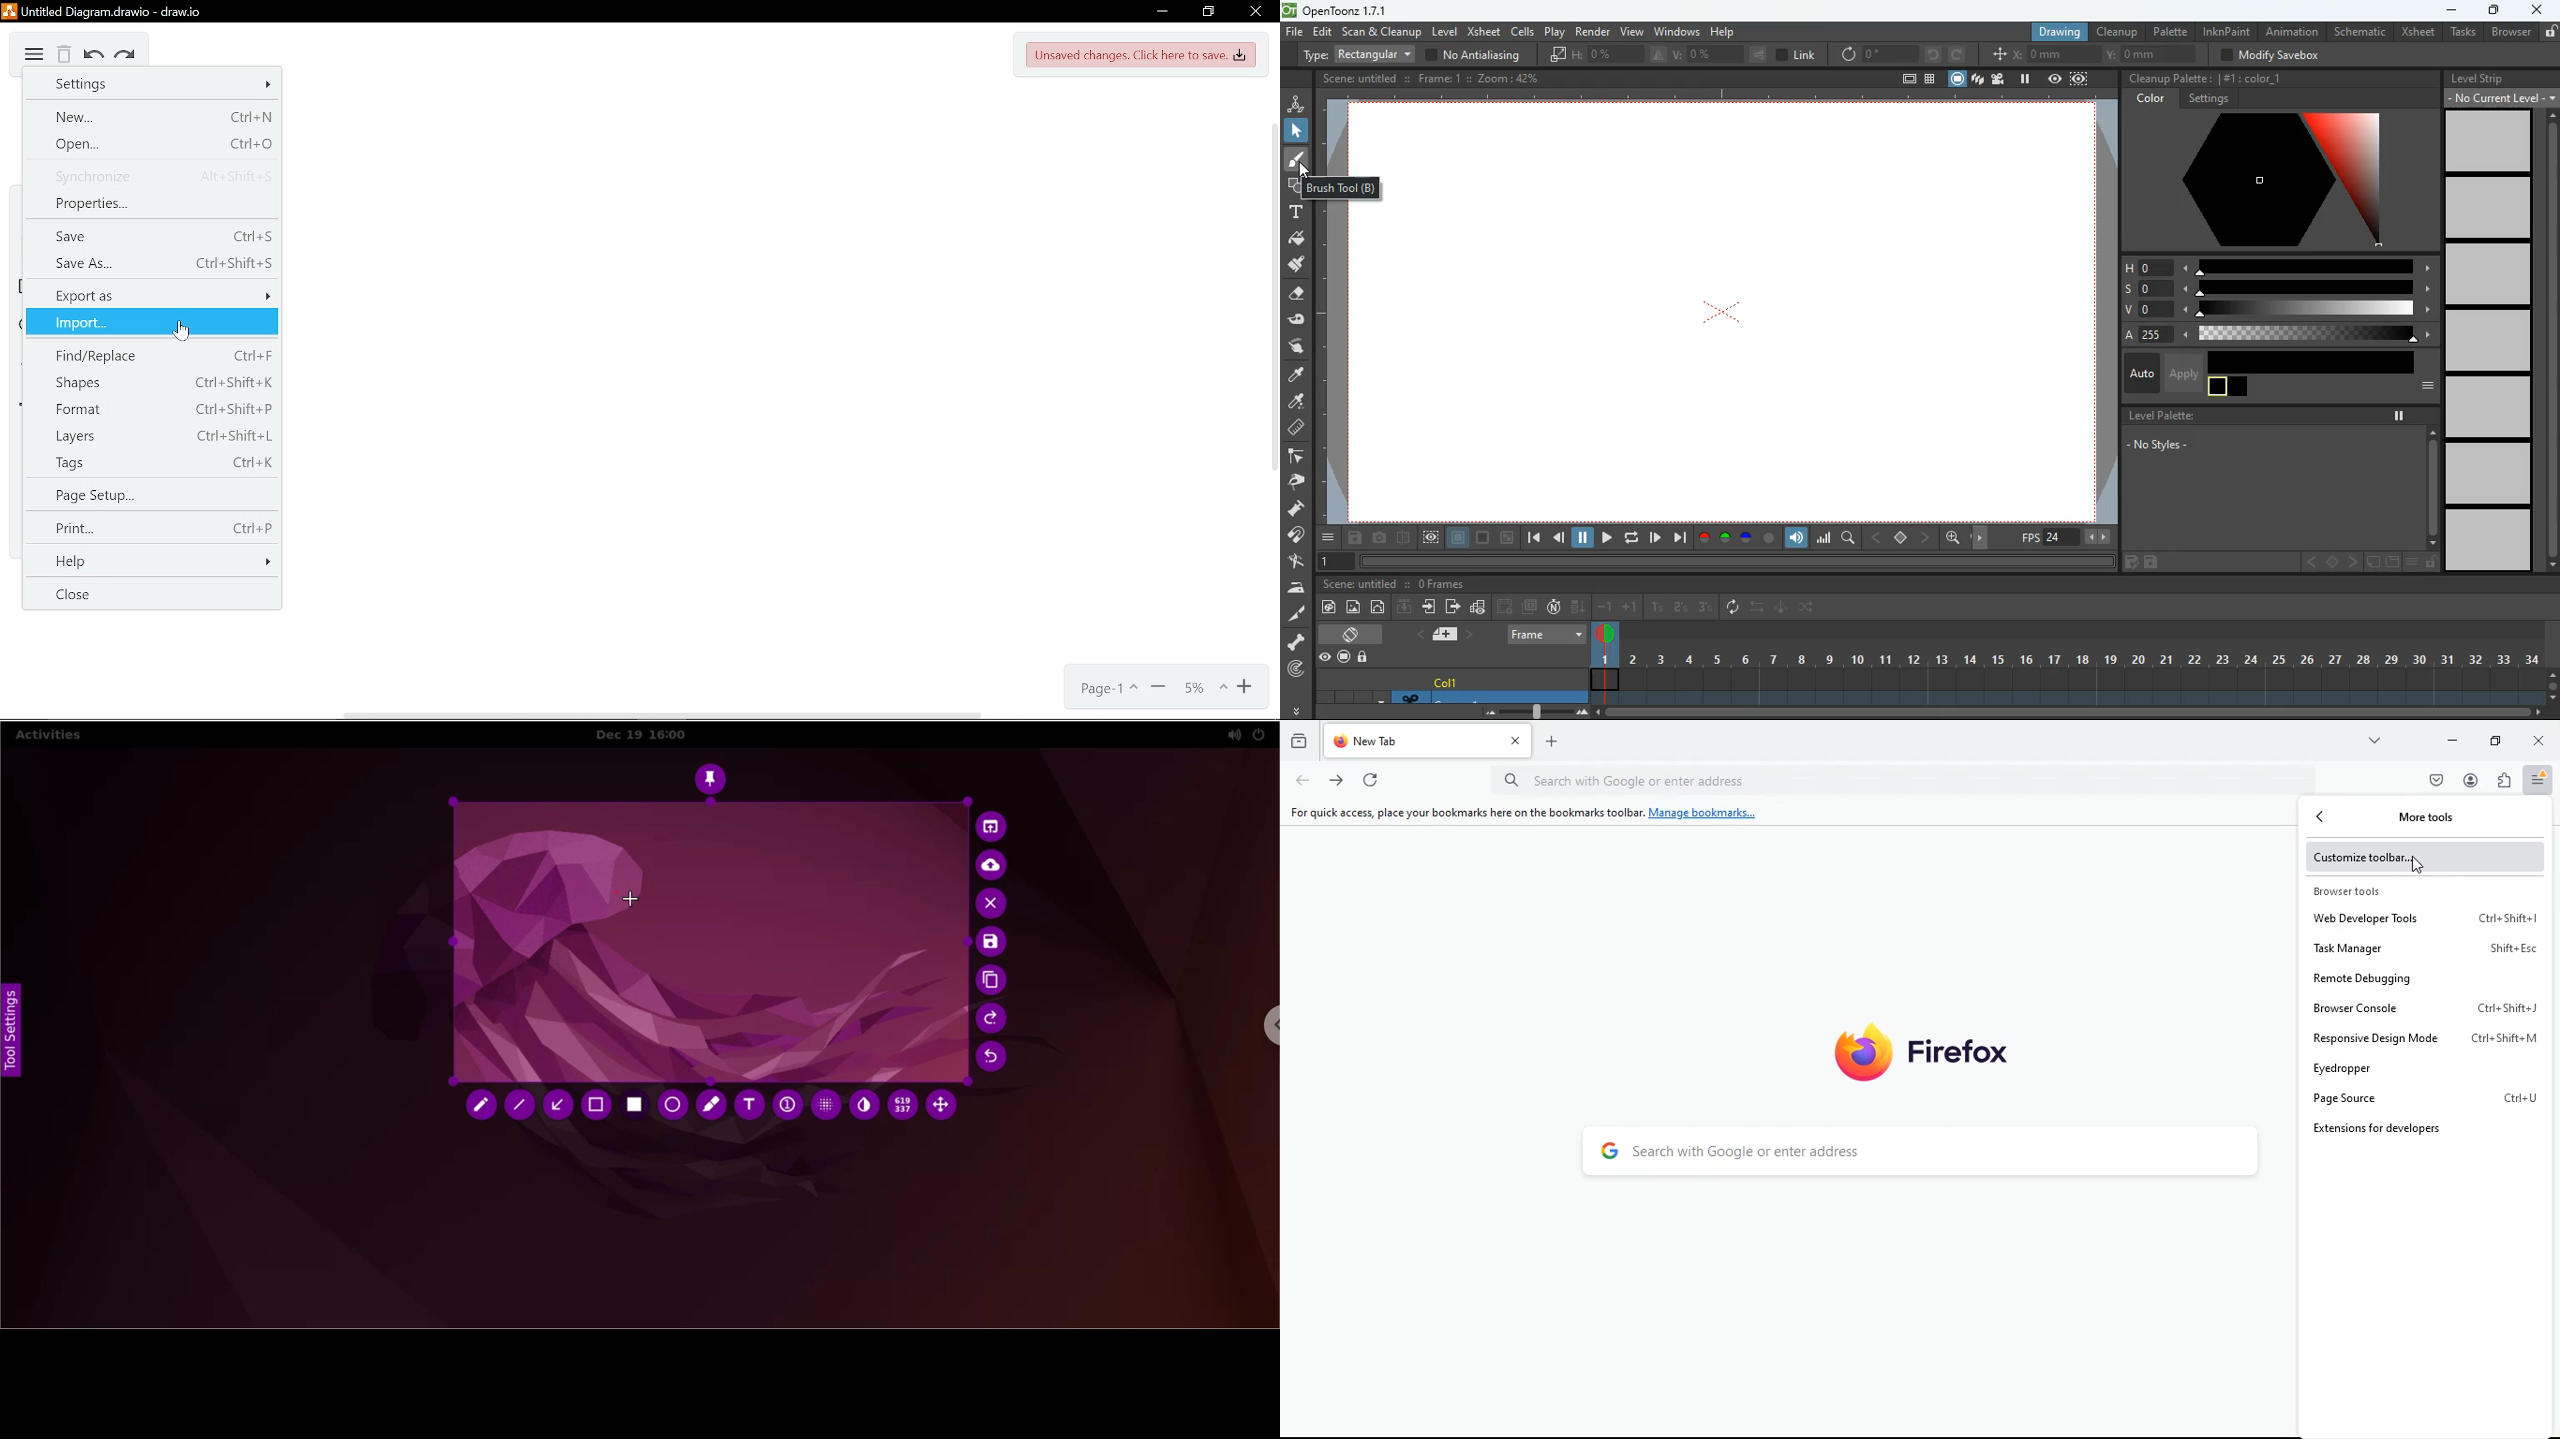  Describe the element at coordinates (1297, 320) in the screenshot. I see `glue` at that location.